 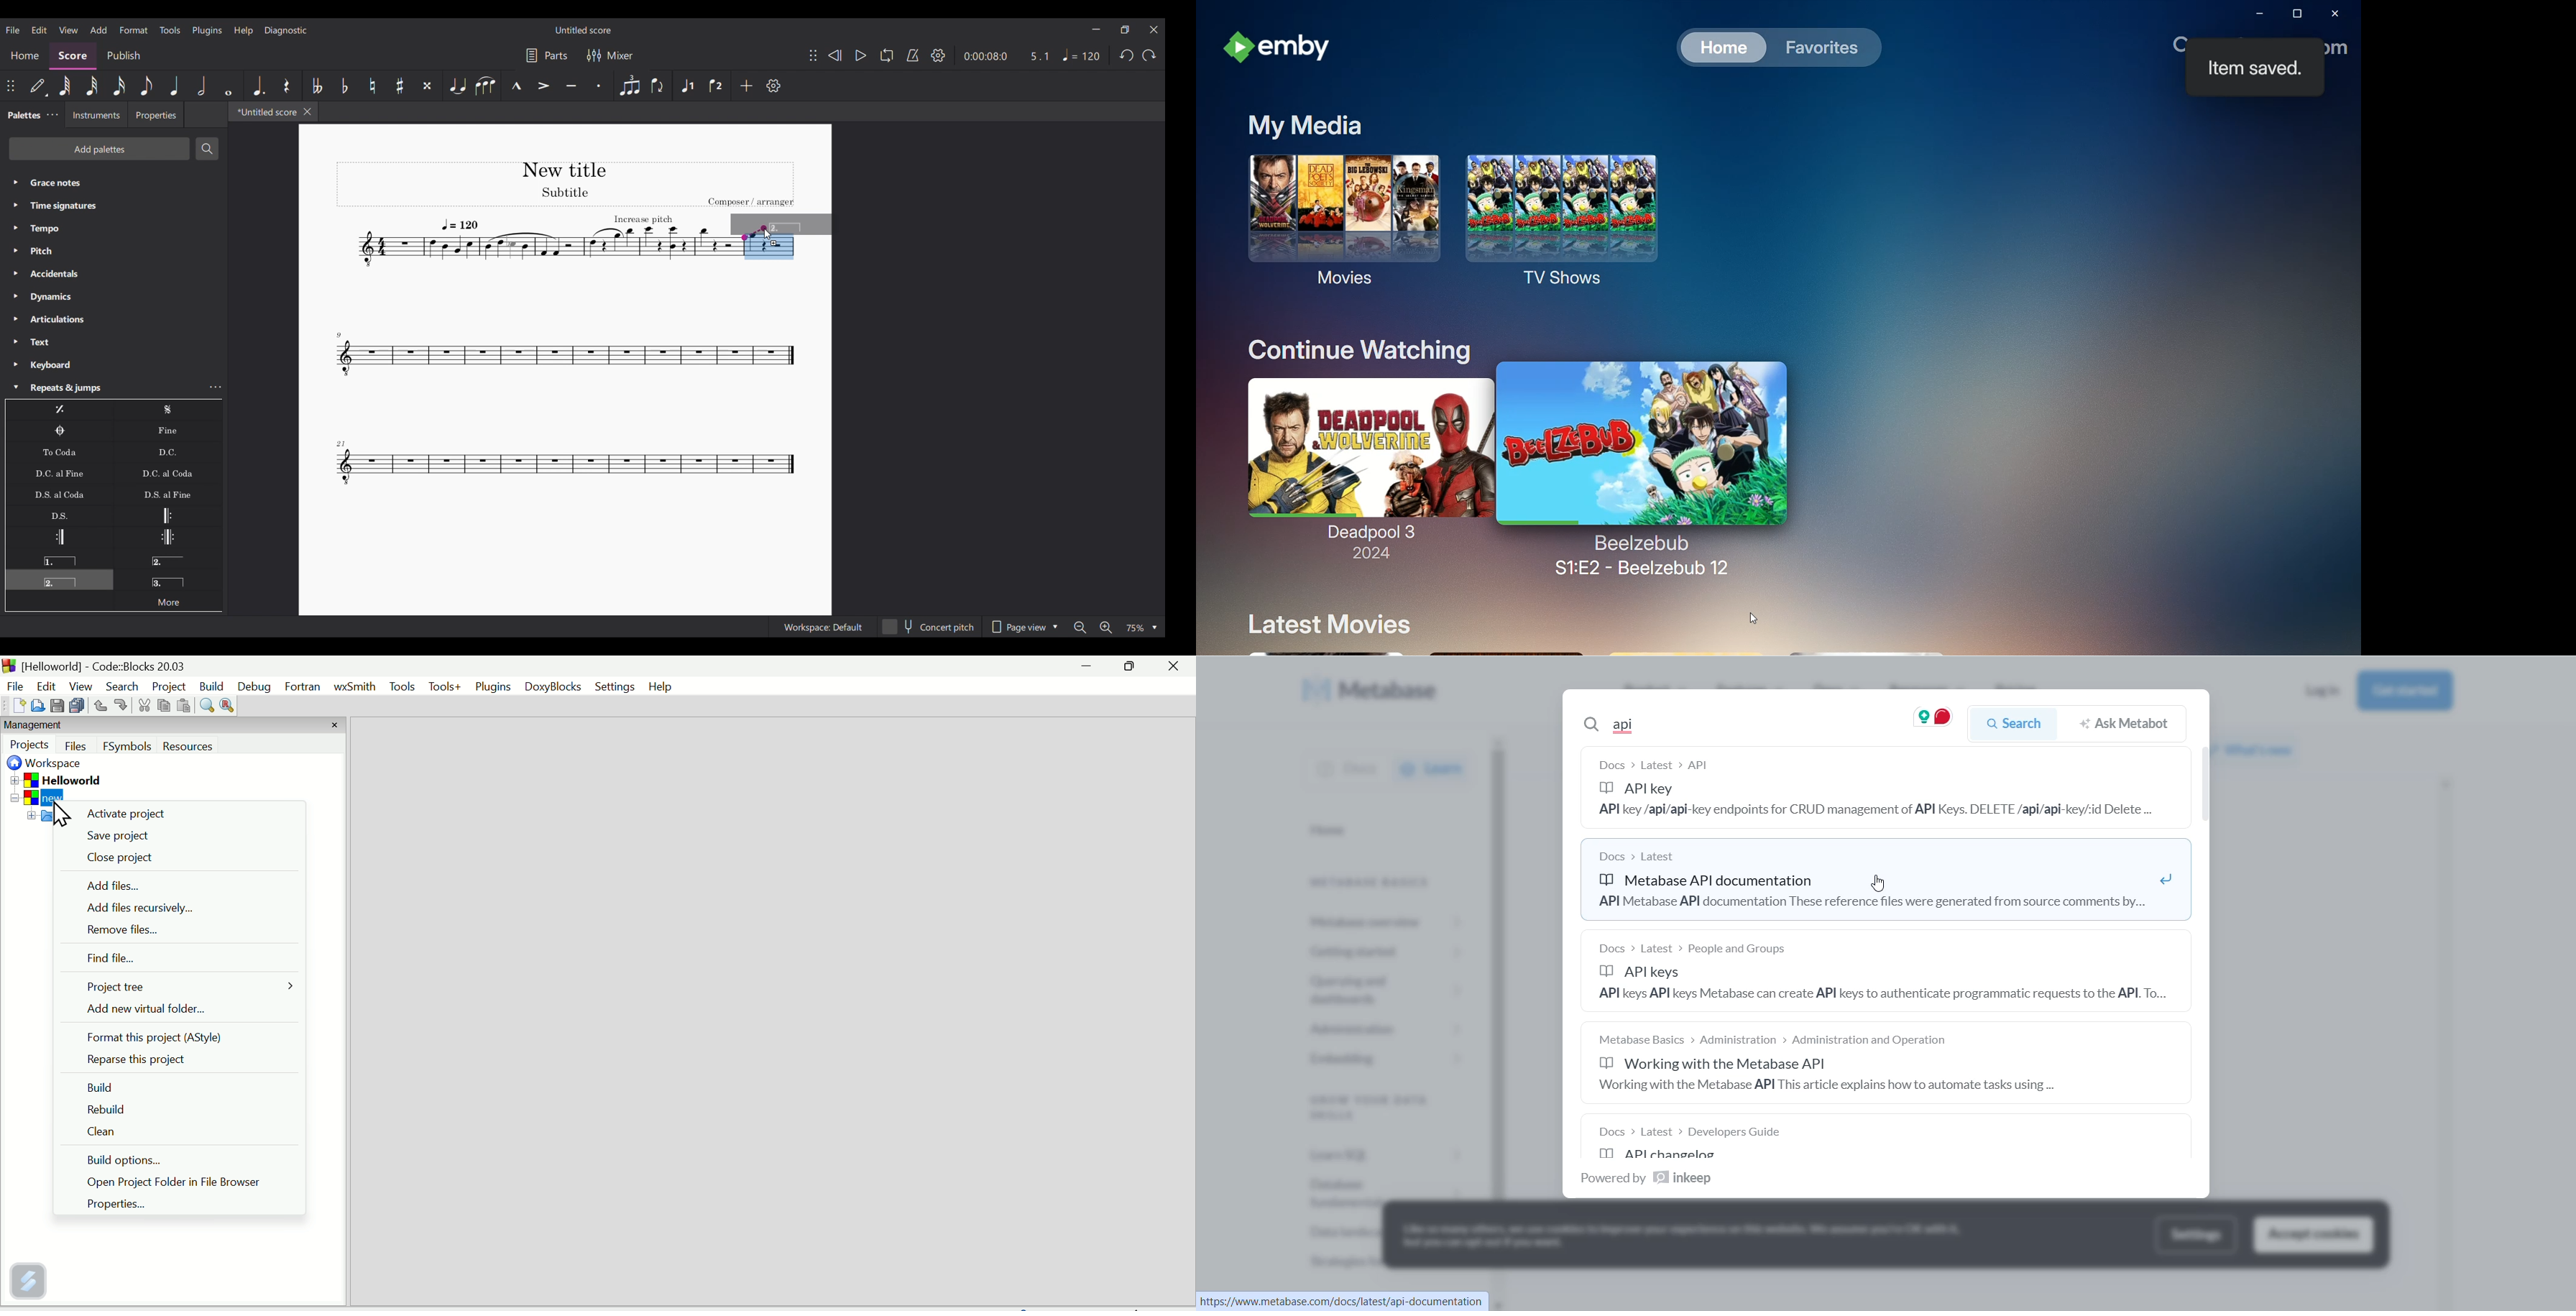 I want to click on More, so click(x=168, y=600).